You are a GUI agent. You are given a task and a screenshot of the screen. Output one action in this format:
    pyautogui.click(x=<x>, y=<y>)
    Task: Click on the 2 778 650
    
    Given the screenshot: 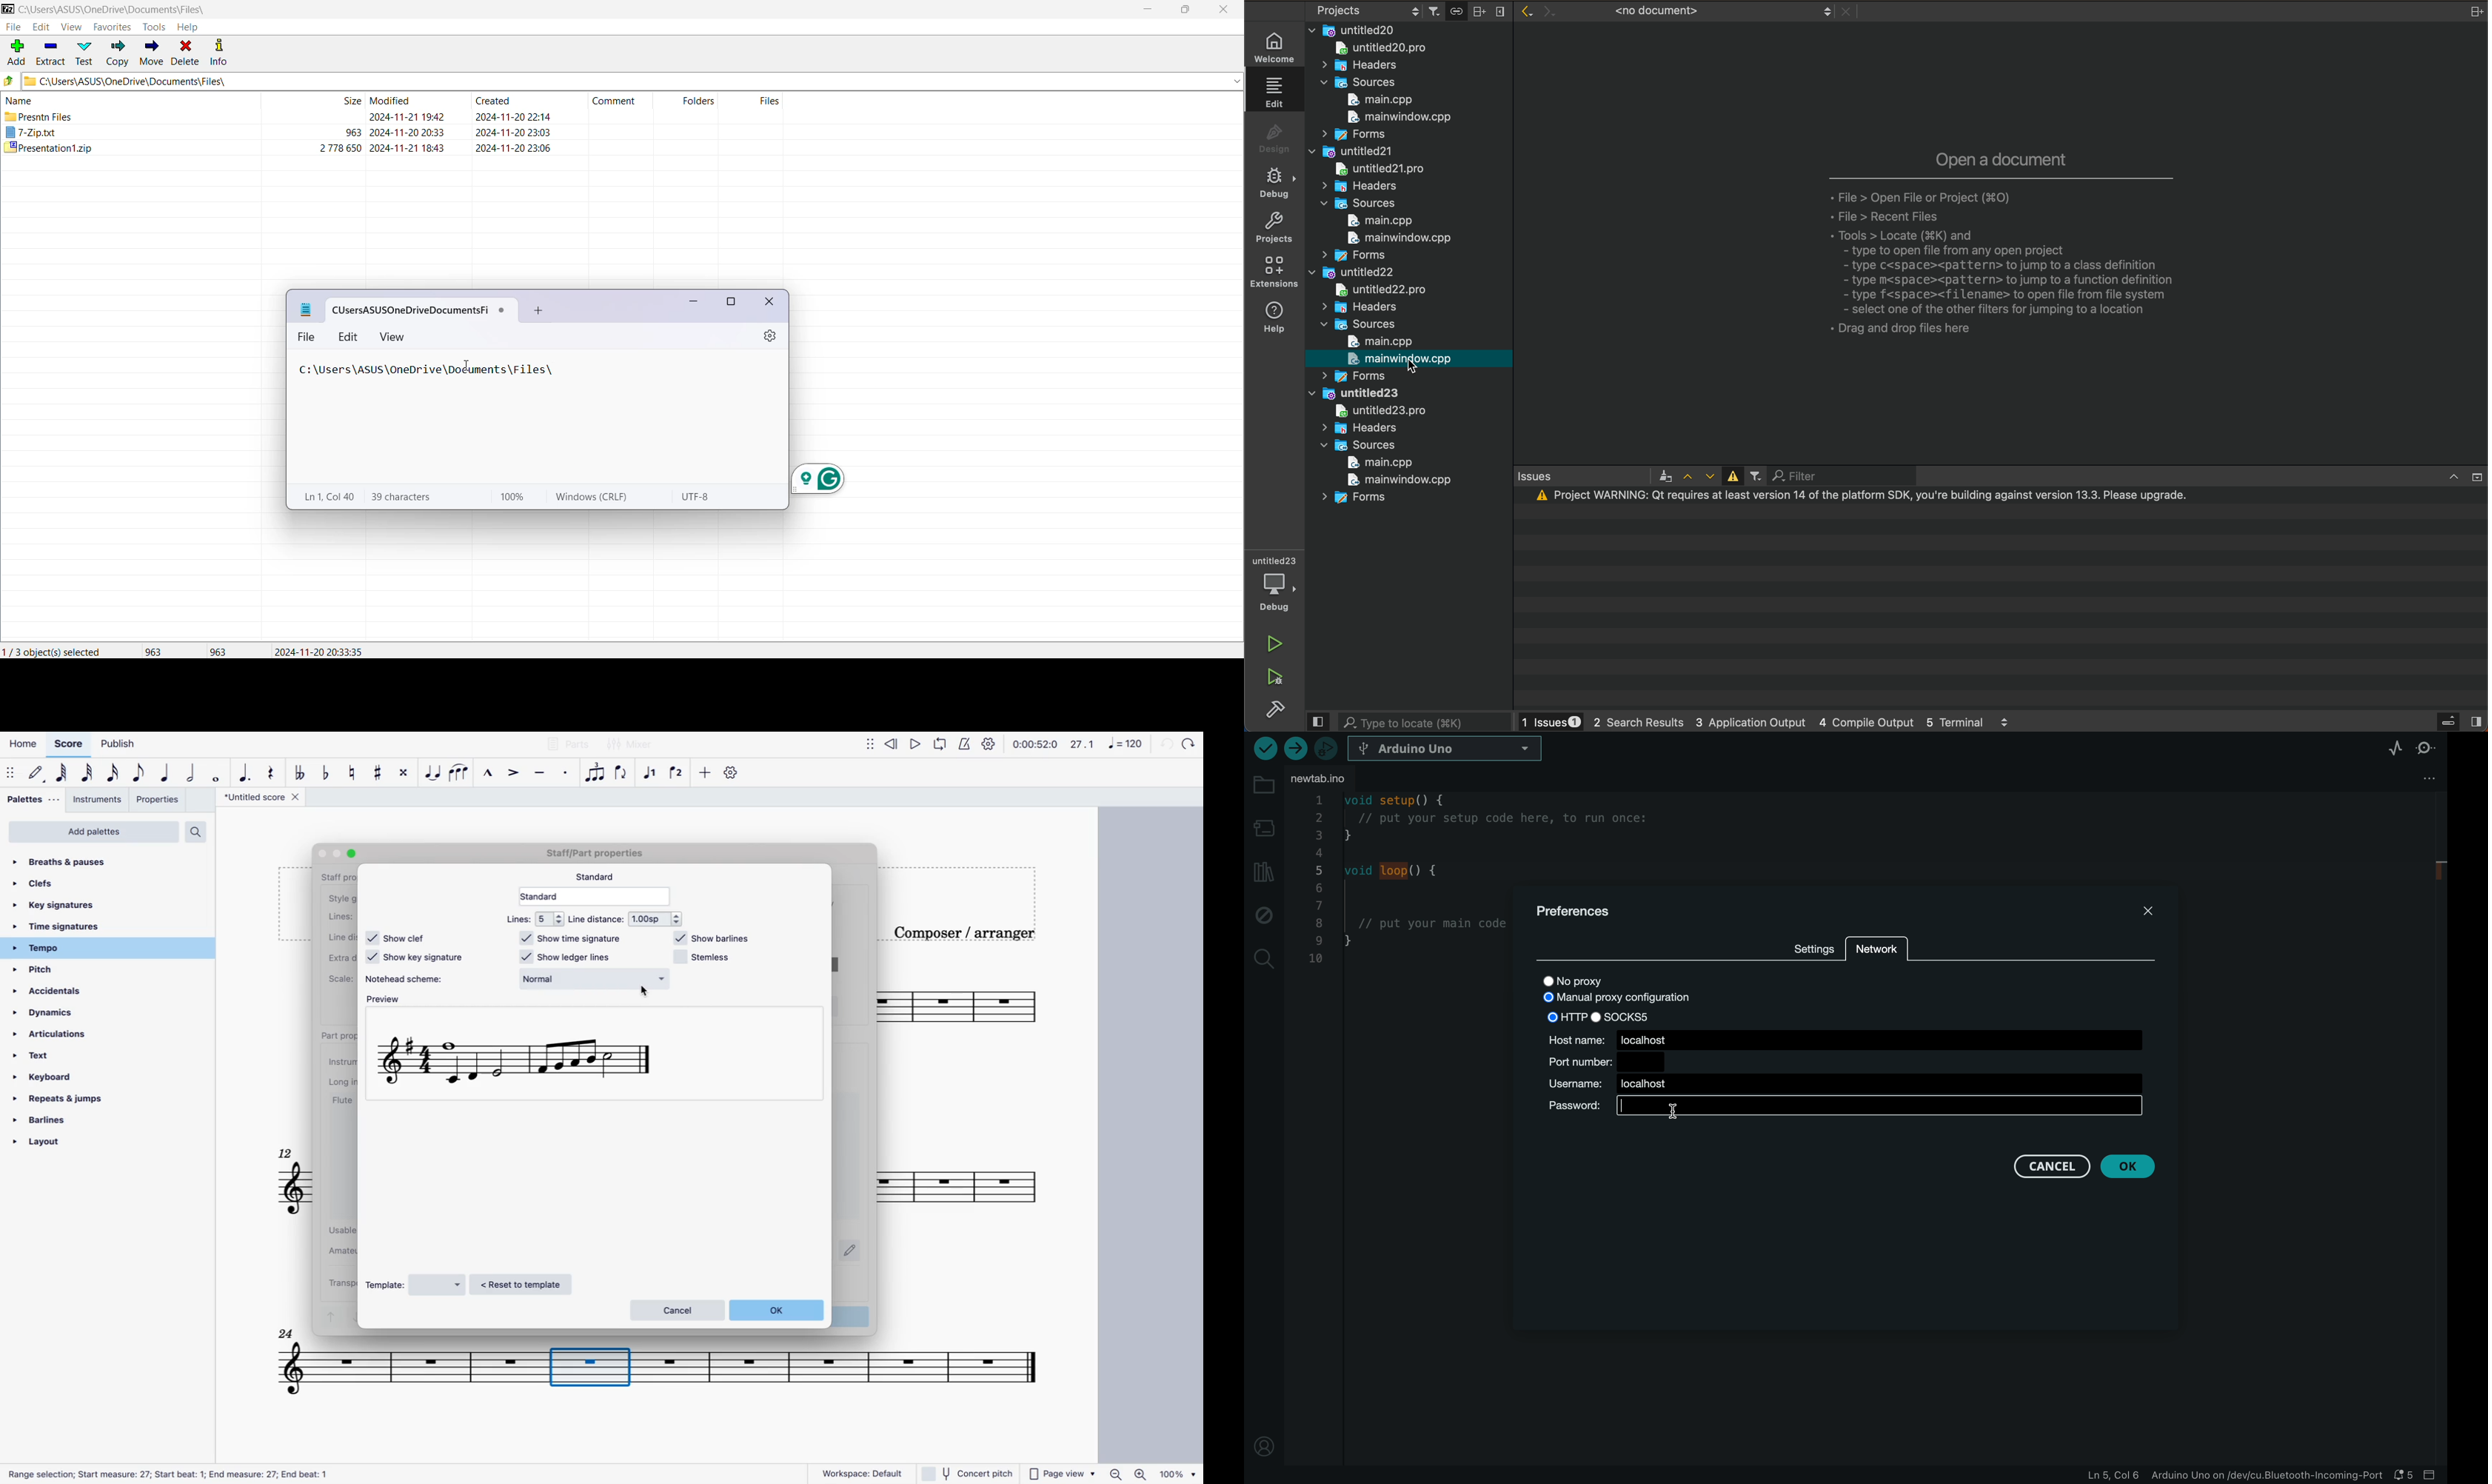 What is the action you would take?
    pyautogui.click(x=341, y=147)
    